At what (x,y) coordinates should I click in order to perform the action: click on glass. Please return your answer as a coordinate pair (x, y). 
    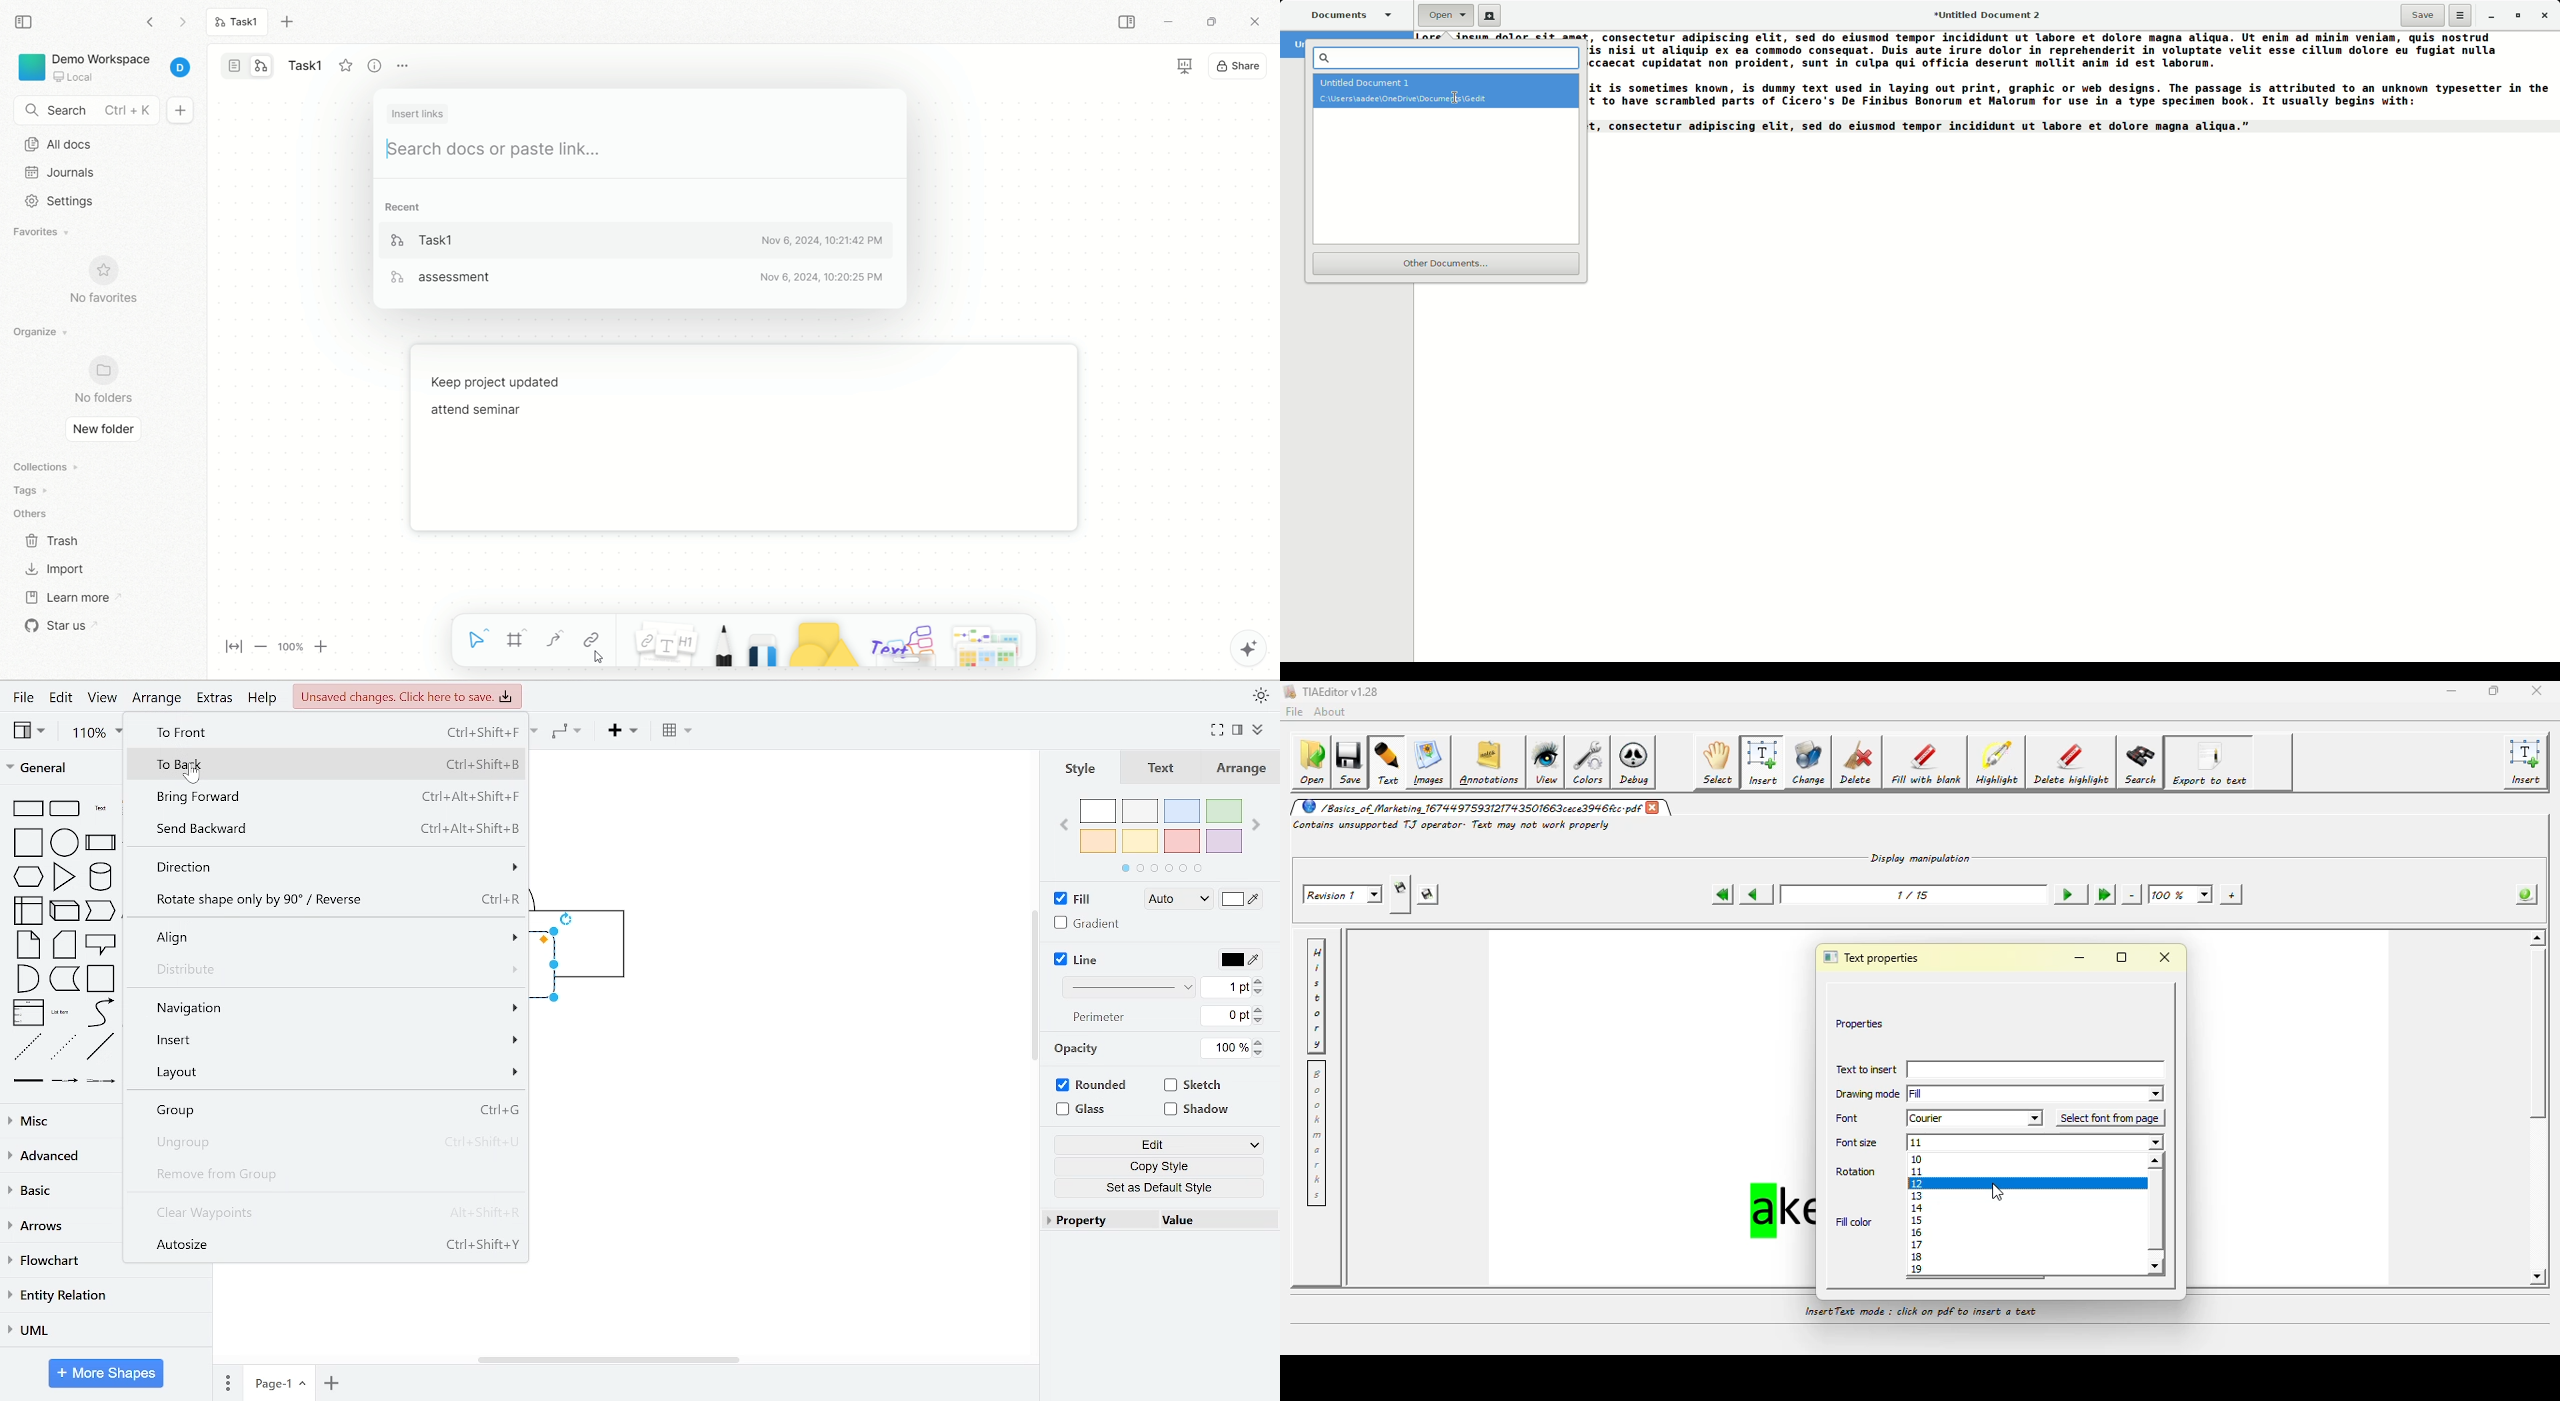
    Looking at the image, I should click on (1084, 1110).